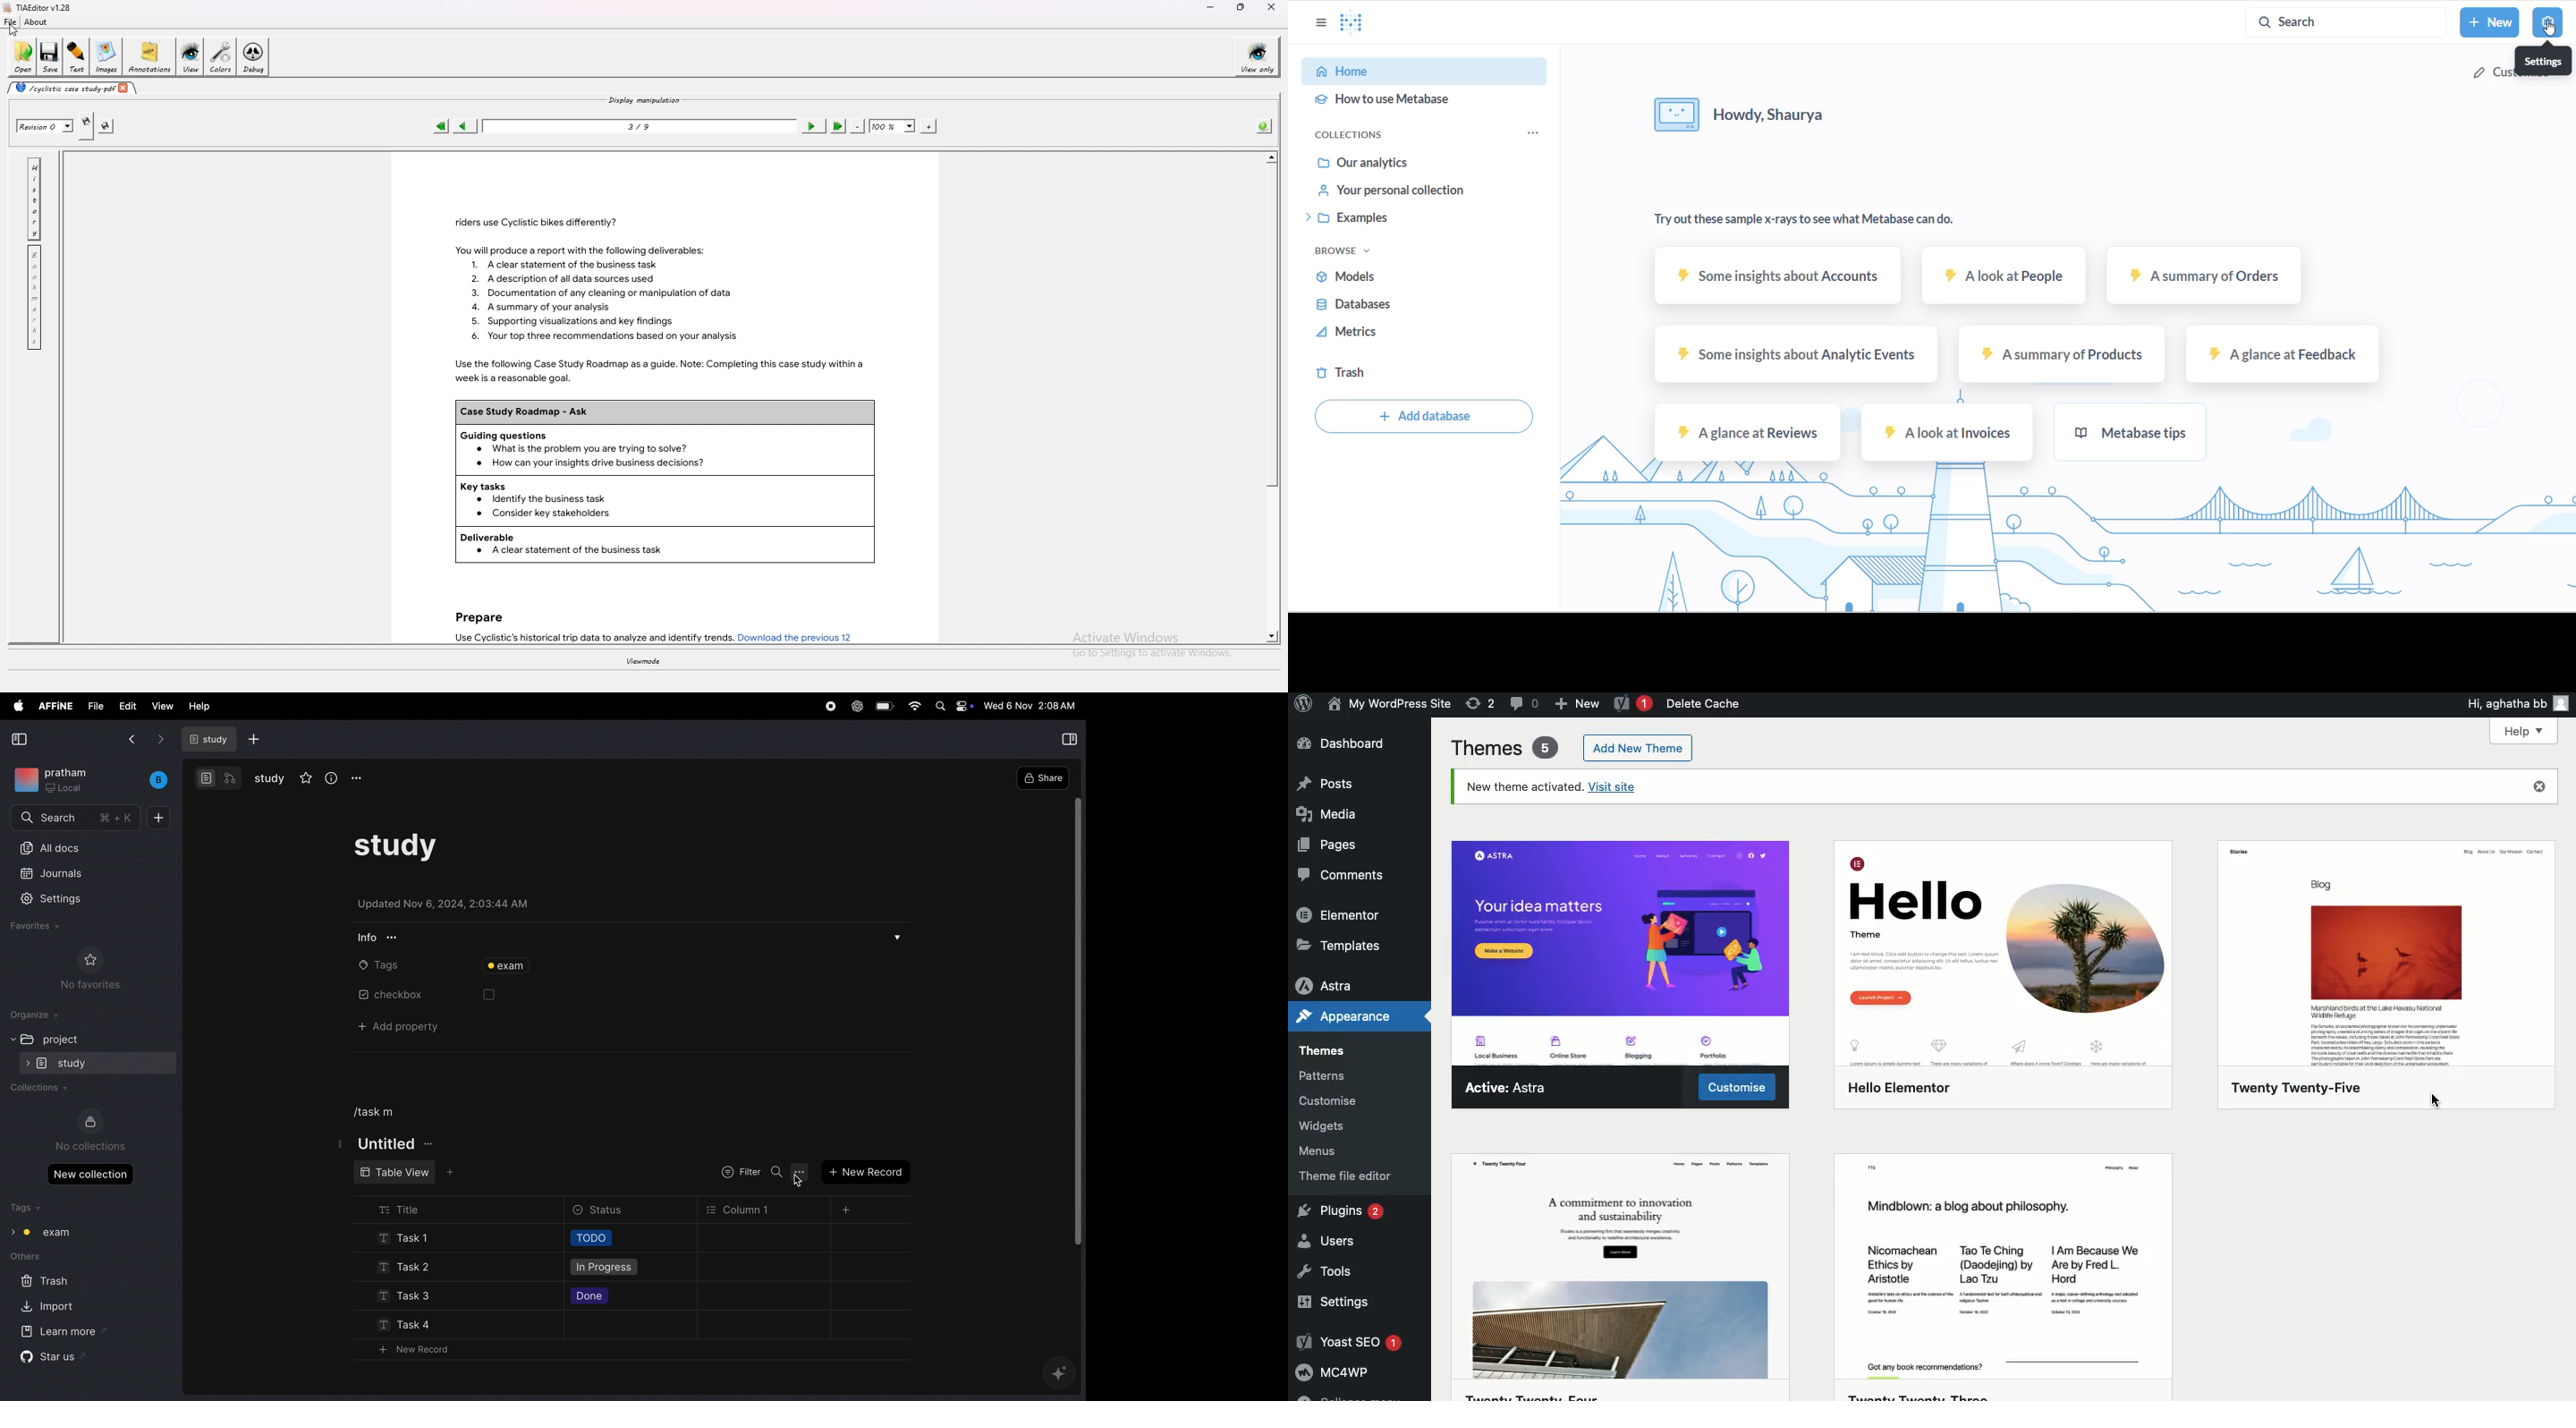 The image size is (2576, 1428). I want to click on some insights about analytic events sample, so click(1798, 356).